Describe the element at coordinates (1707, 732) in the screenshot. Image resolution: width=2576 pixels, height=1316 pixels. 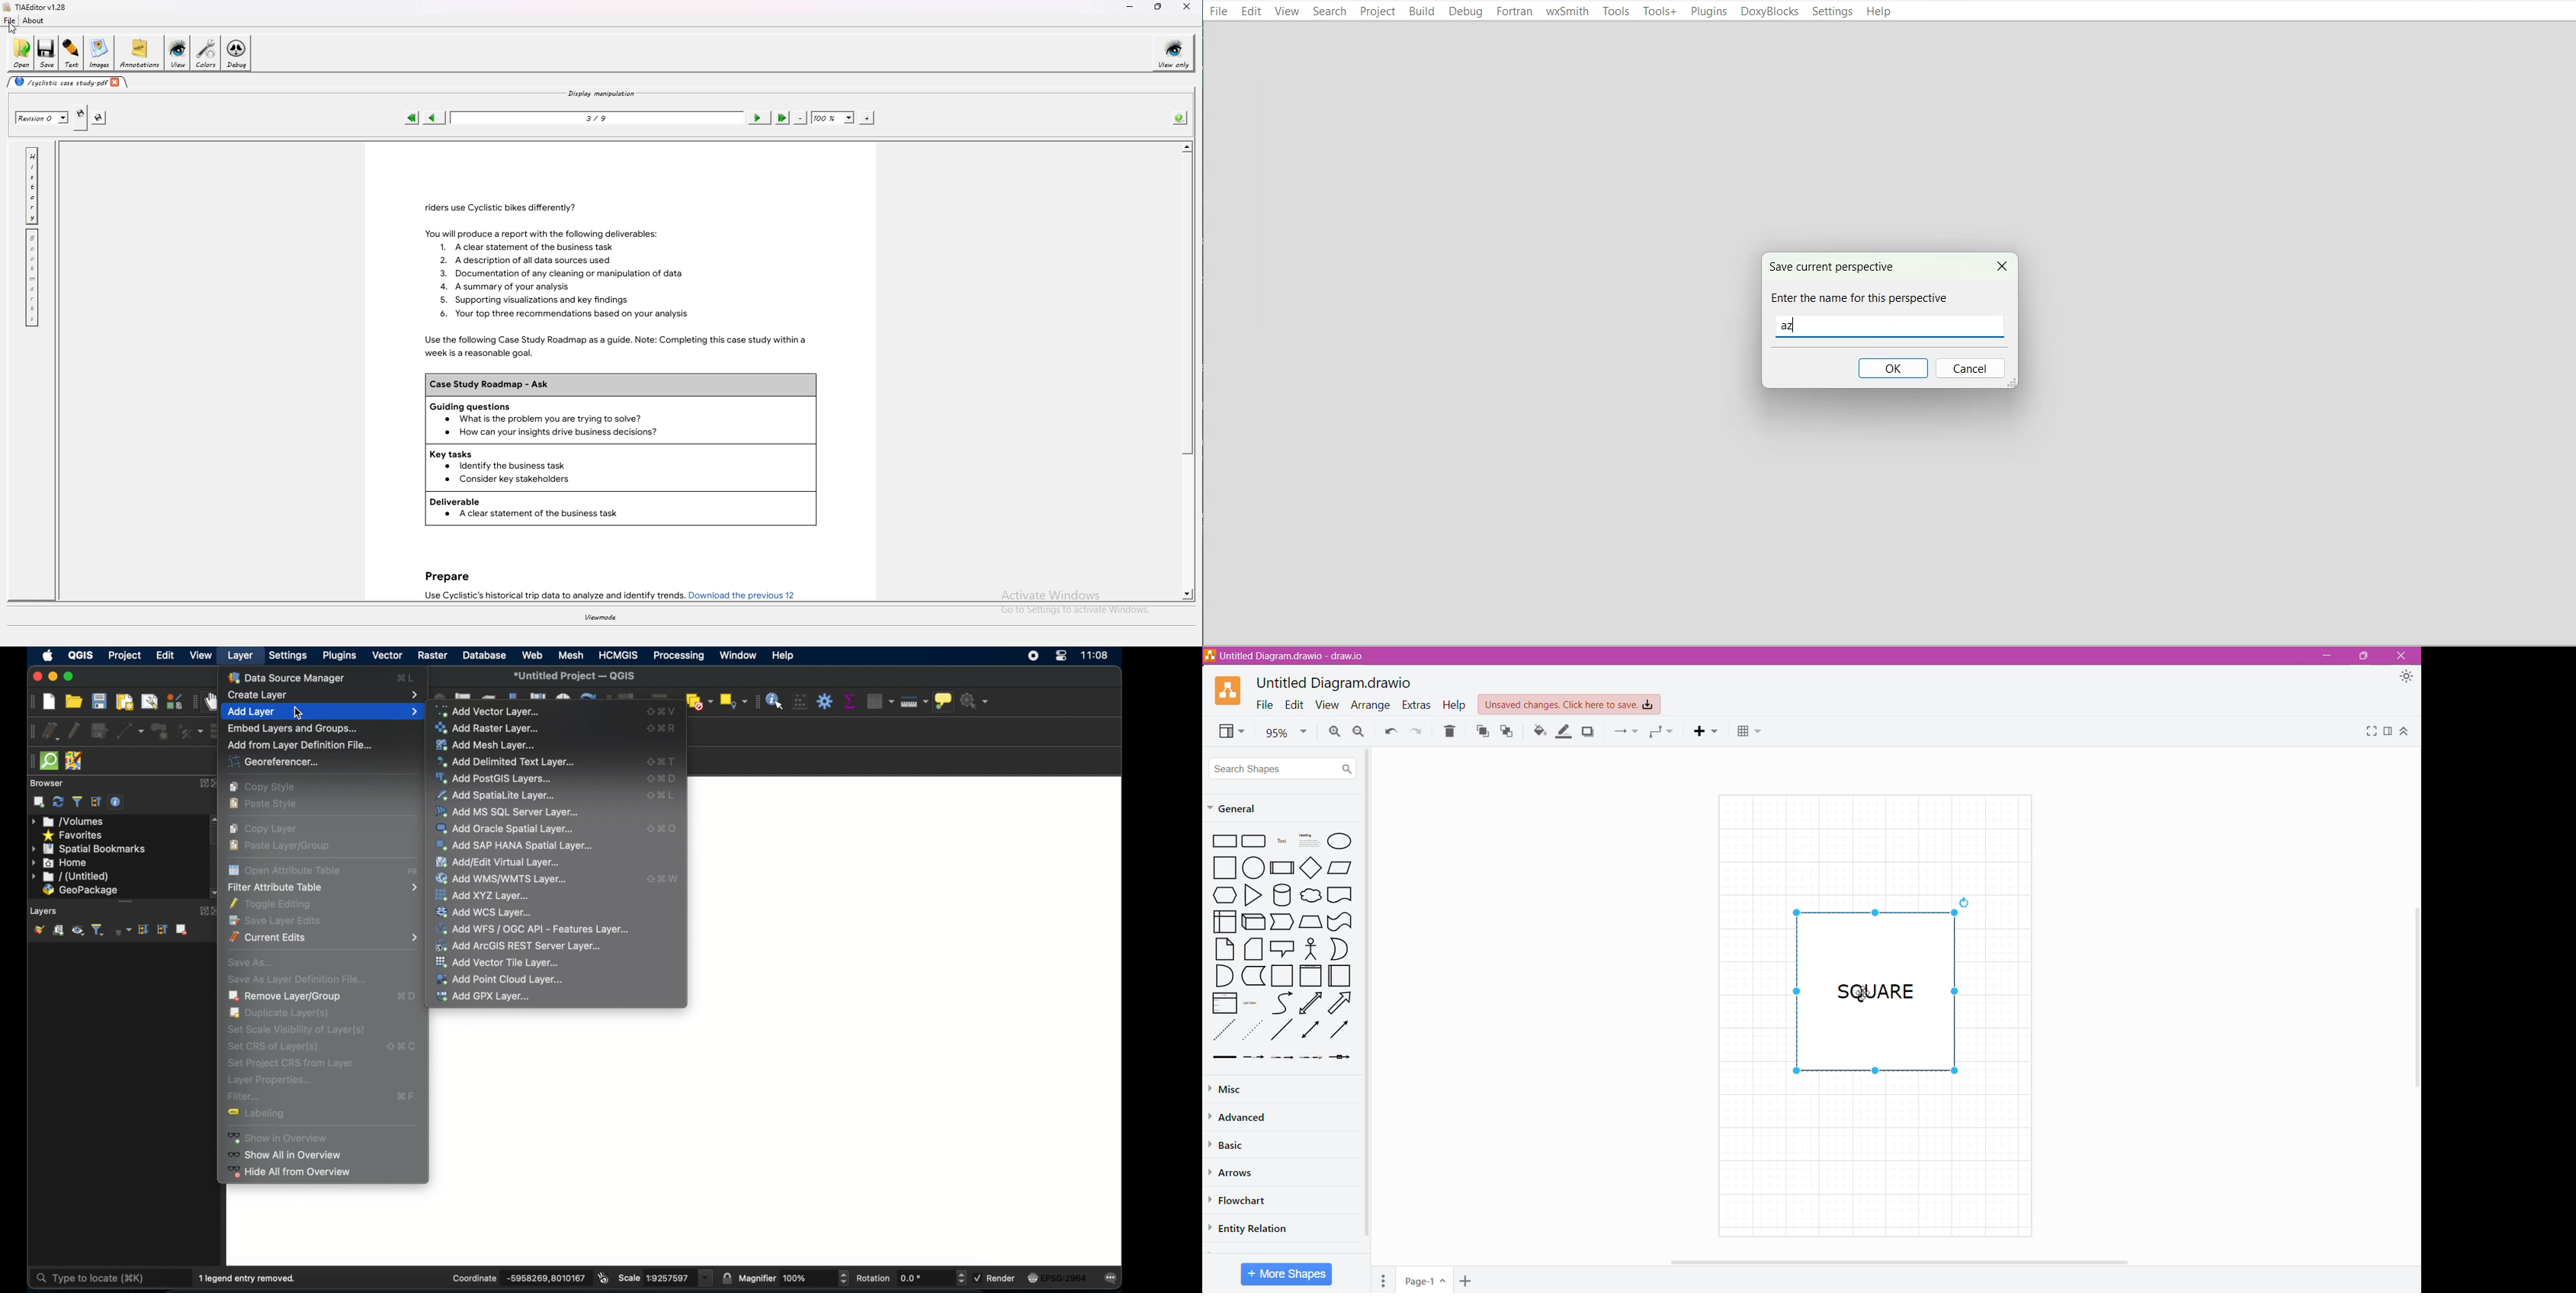
I see `Insert` at that location.